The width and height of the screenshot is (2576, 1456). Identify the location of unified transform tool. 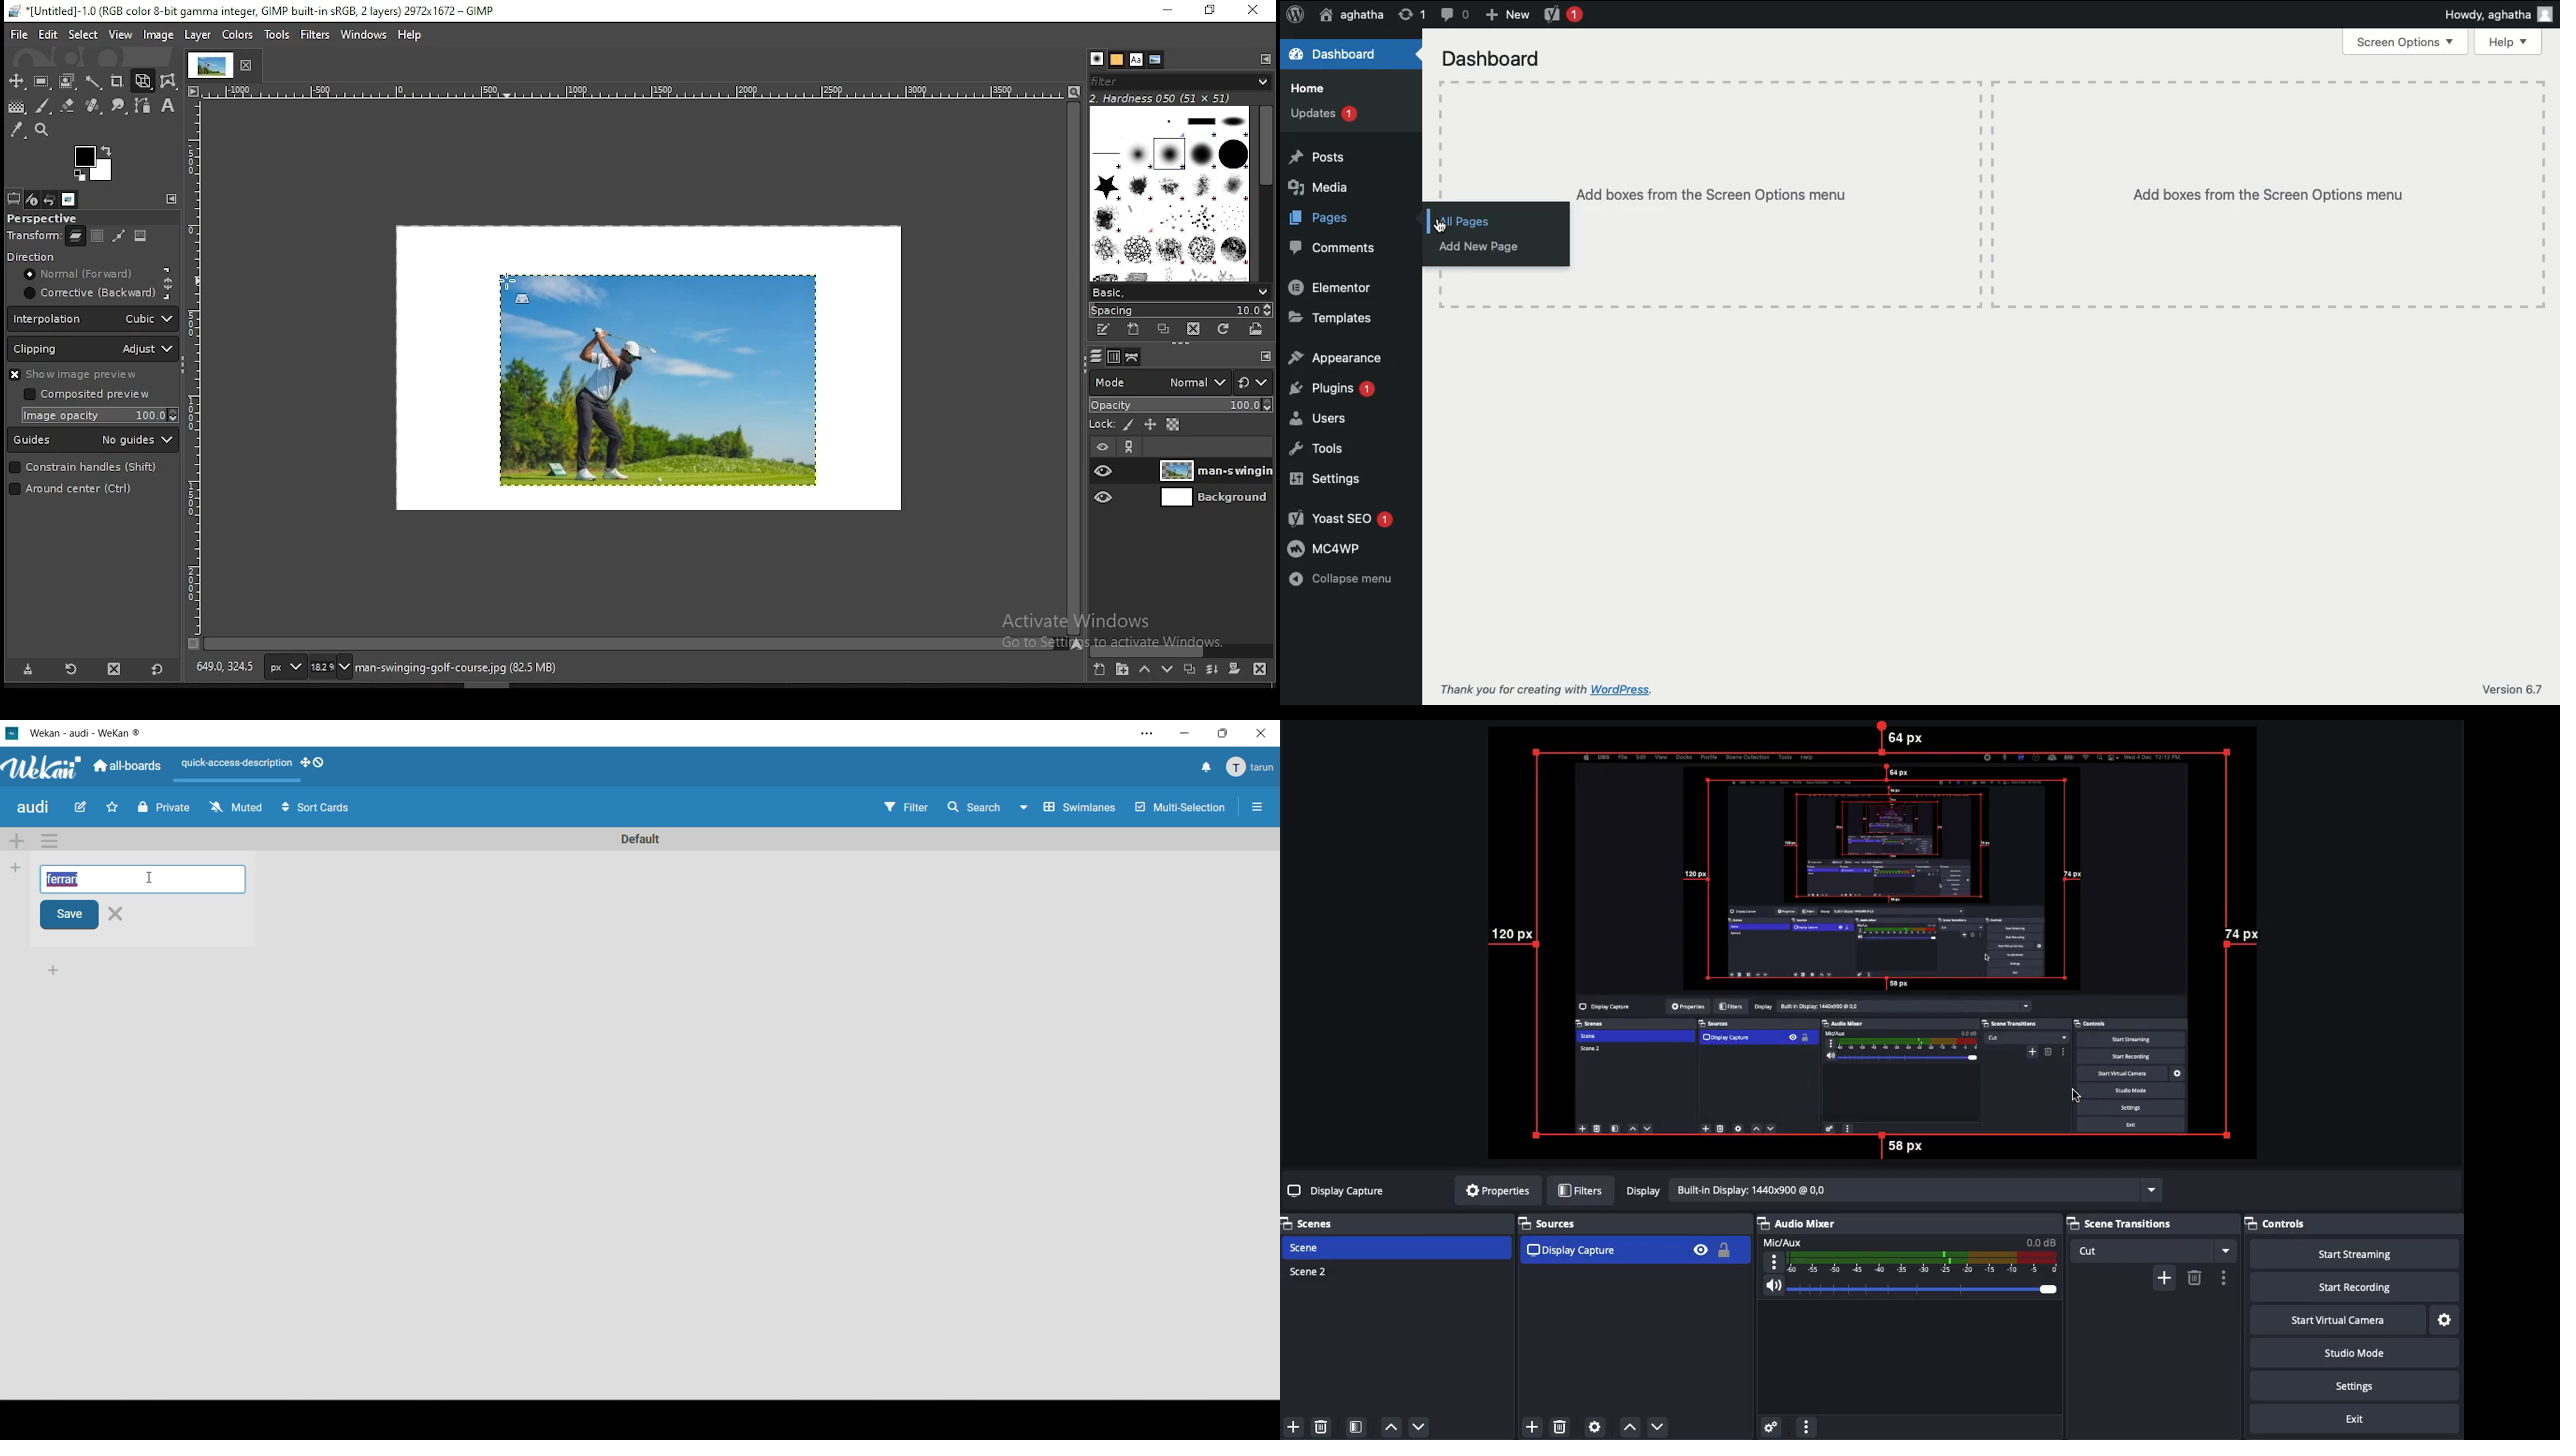
(144, 81).